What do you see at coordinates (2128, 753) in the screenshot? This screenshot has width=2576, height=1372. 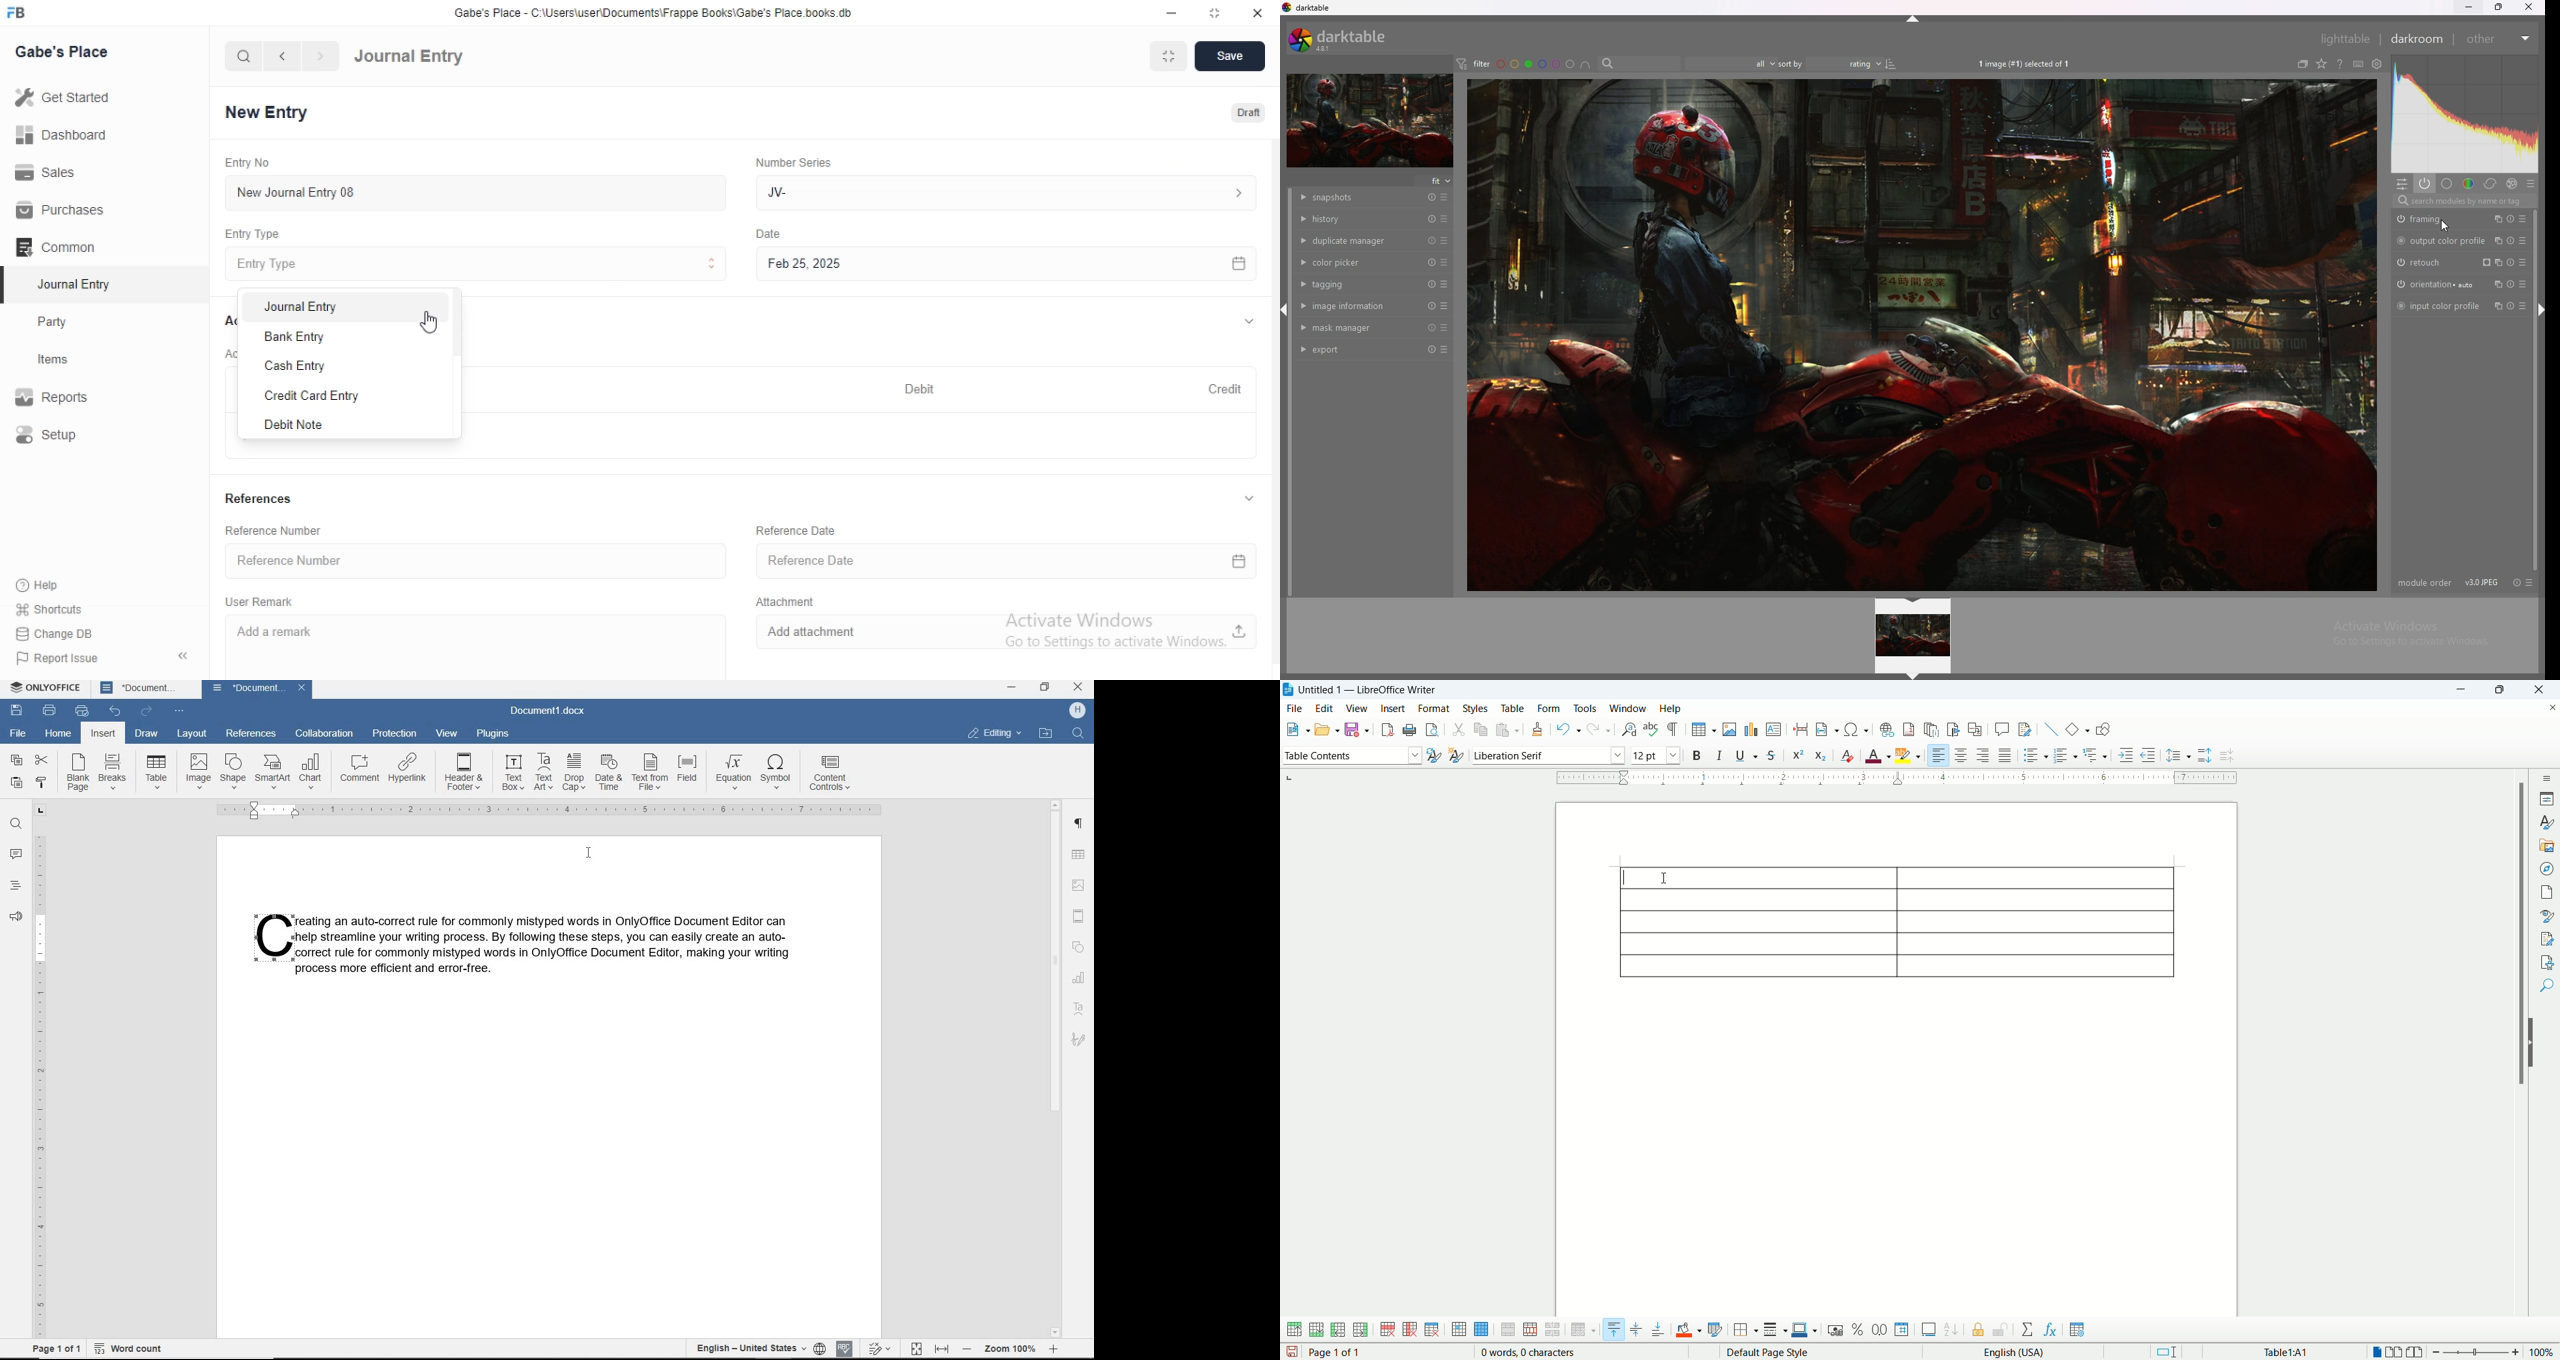 I see `increase indent` at bounding box center [2128, 753].